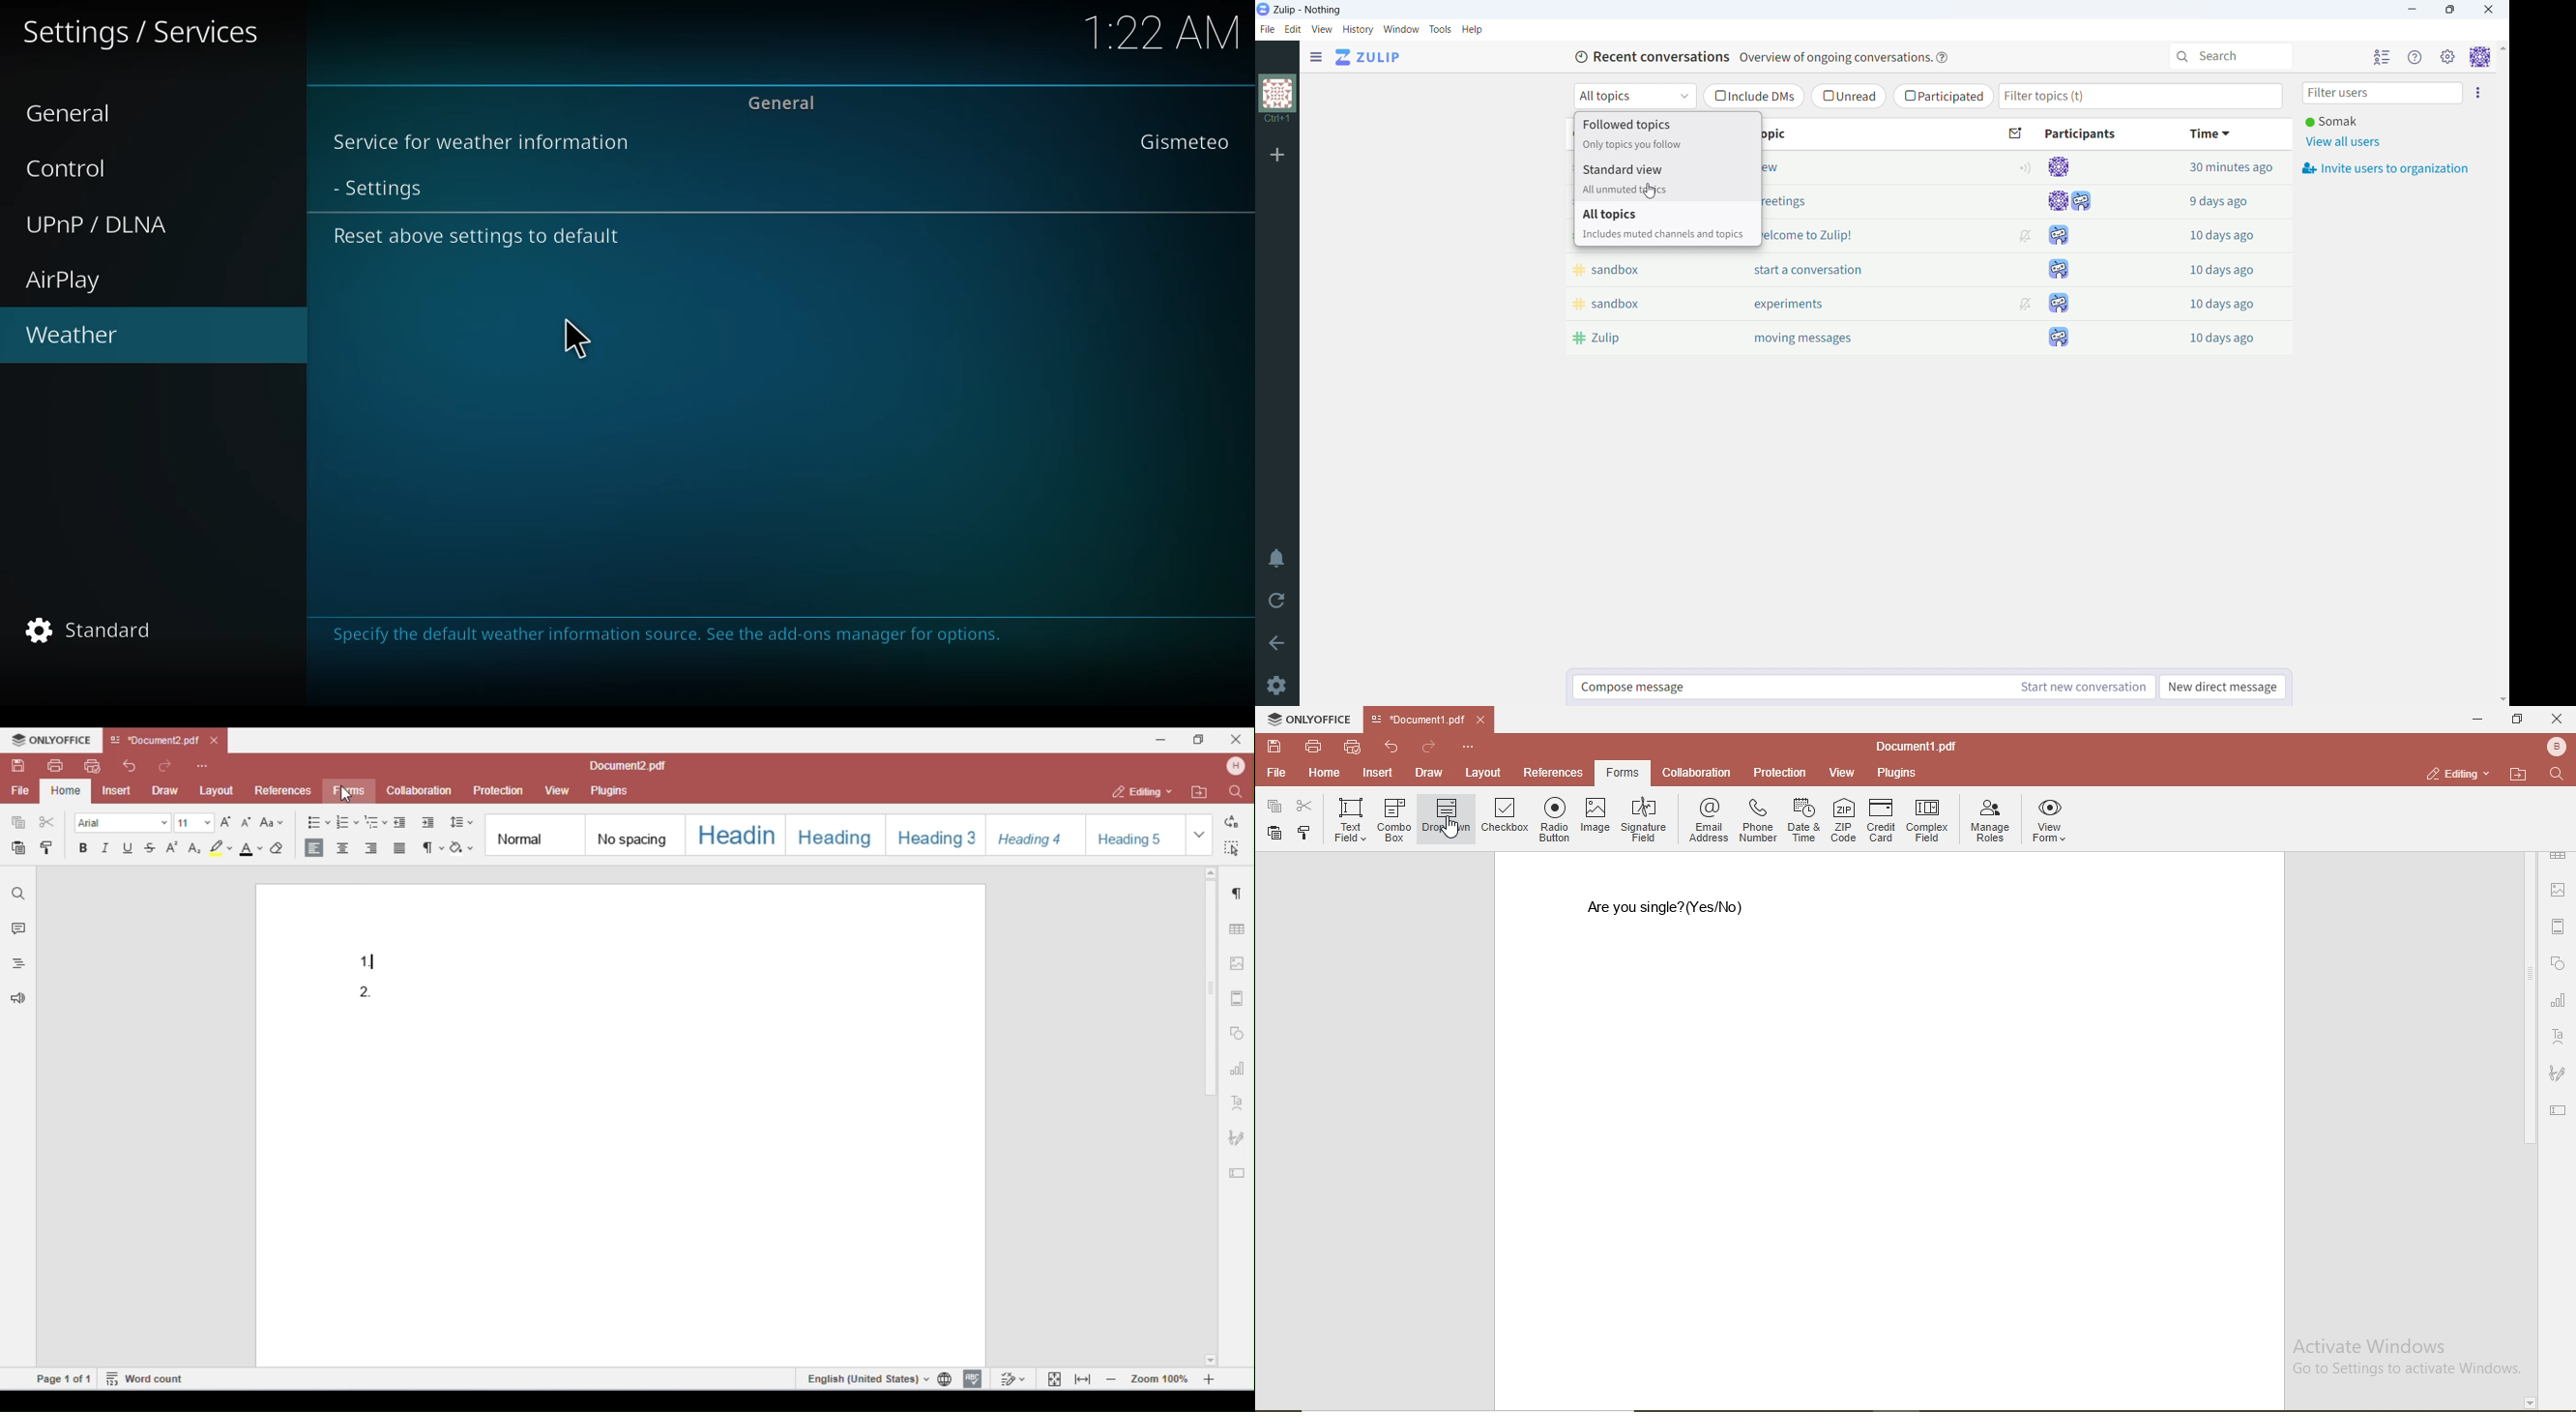 This screenshot has height=1428, width=2576. Describe the element at coordinates (786, 102) in the screenshot. I see `general` at that location.